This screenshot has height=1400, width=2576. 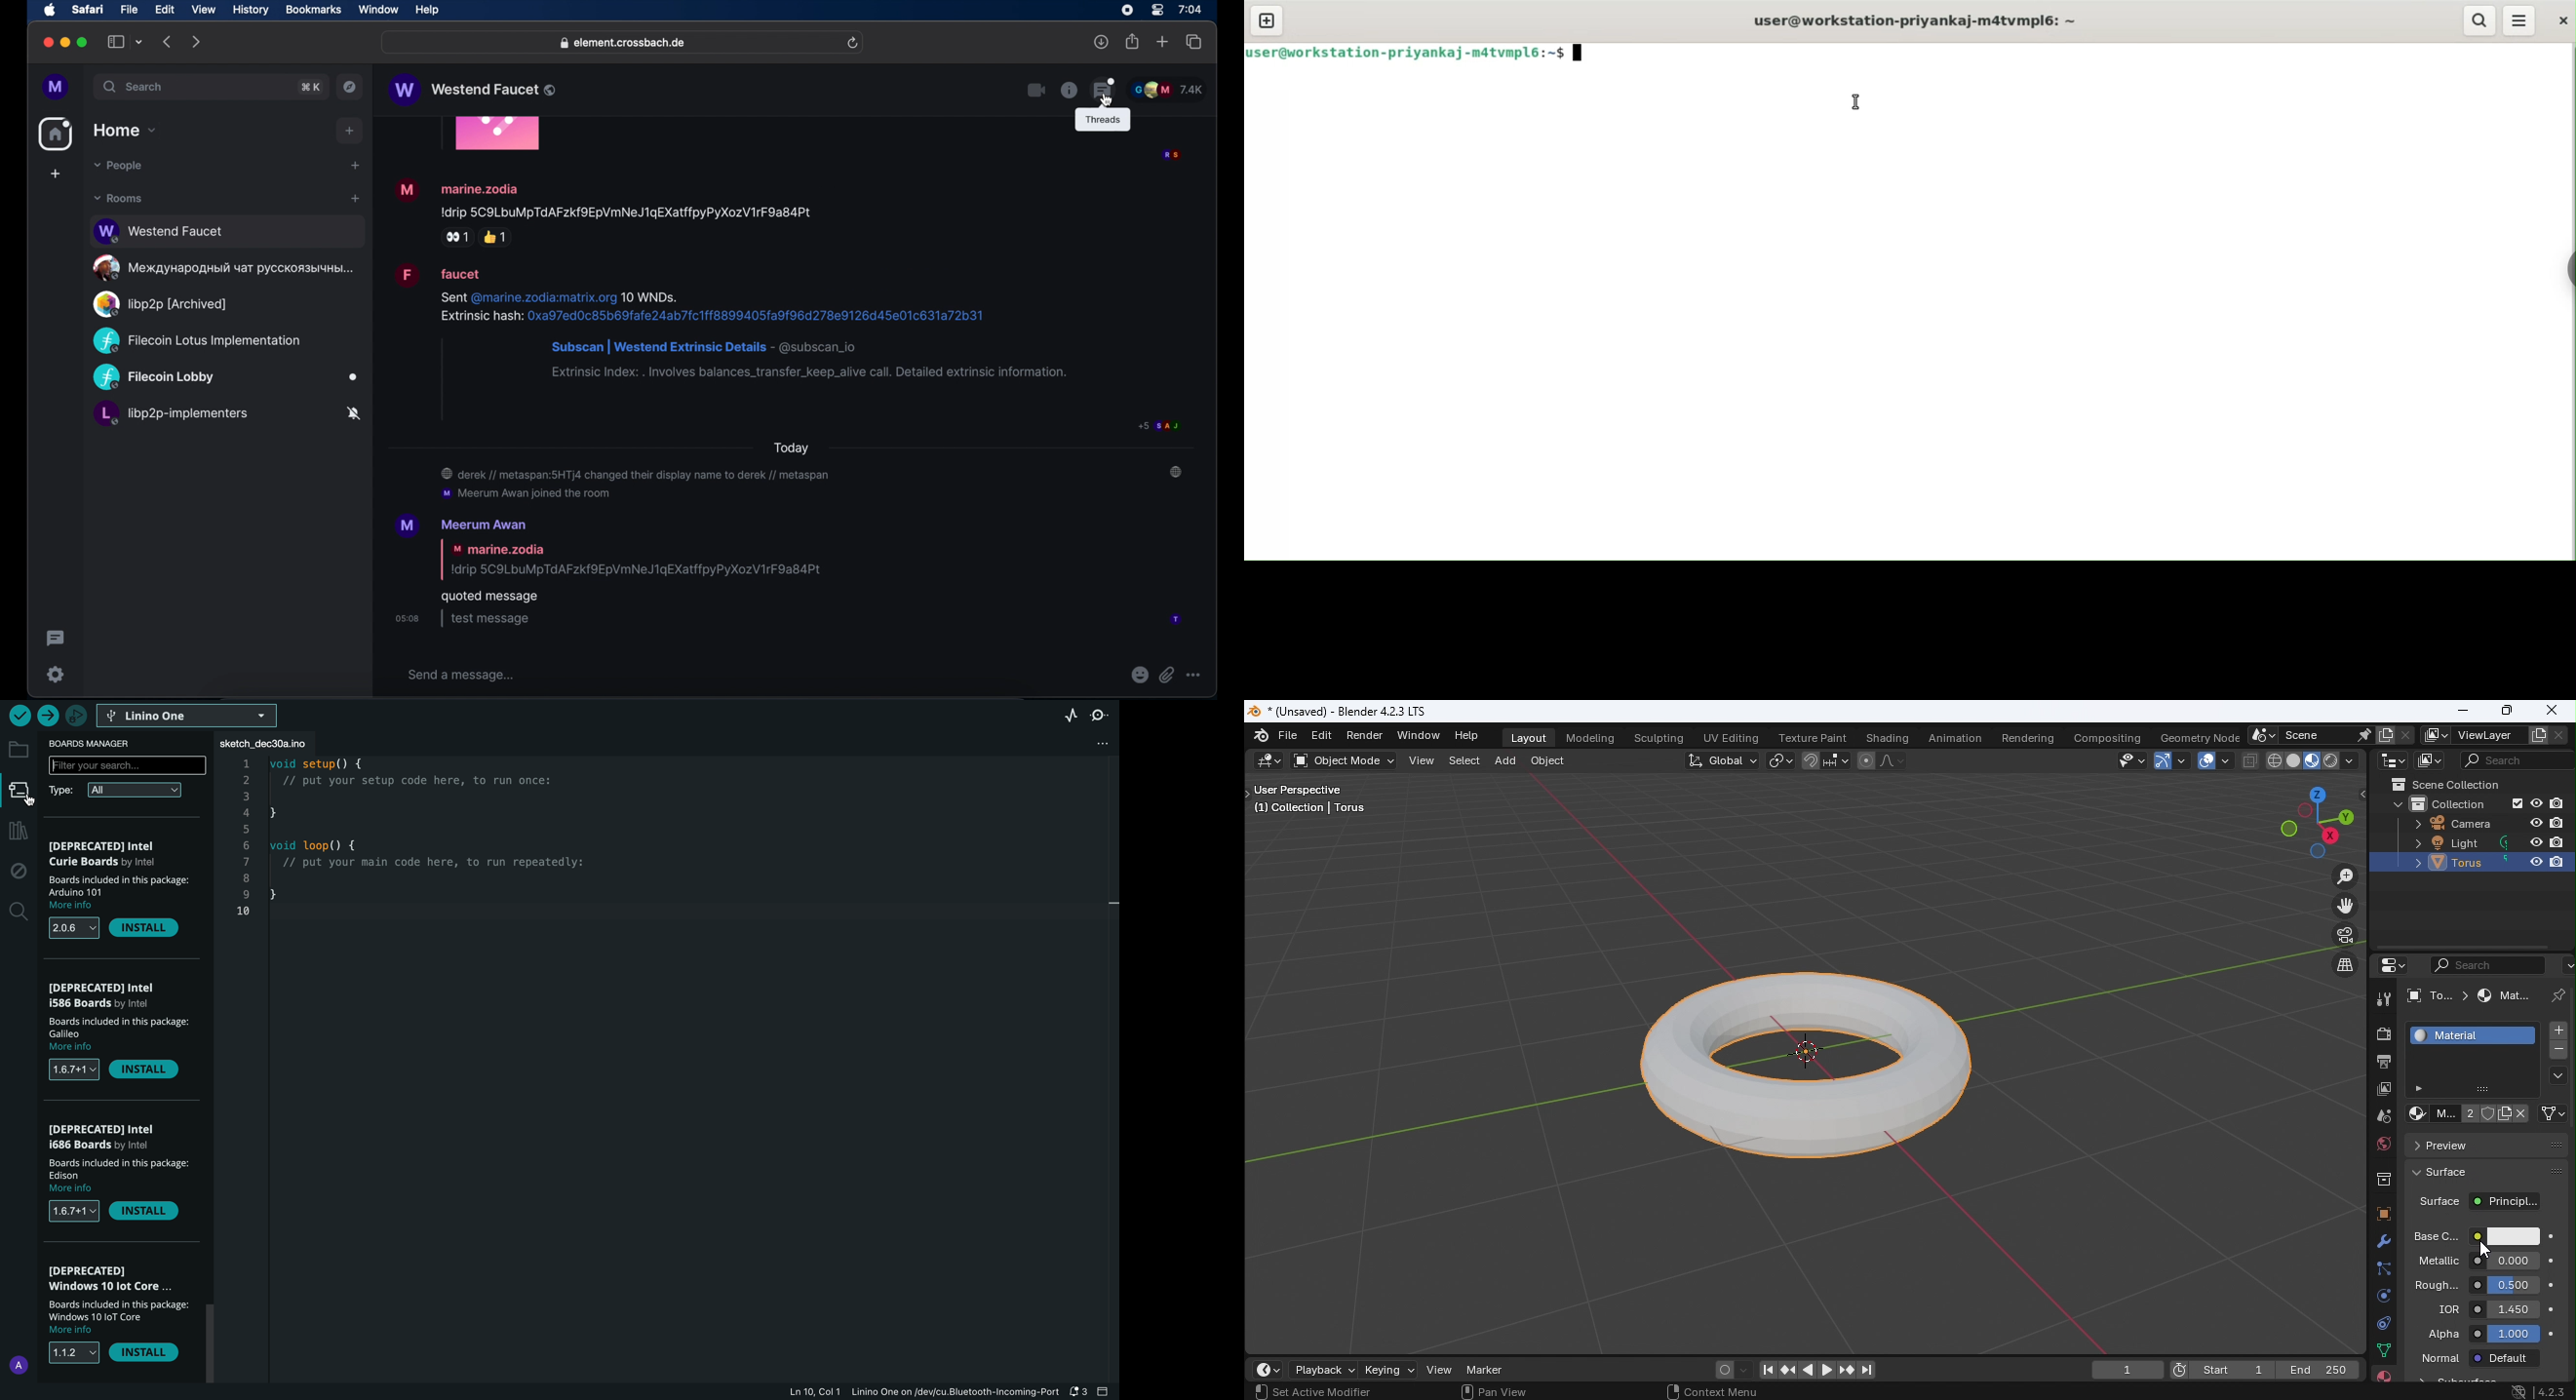 I want to click on backward, so click(x=168, y=41).